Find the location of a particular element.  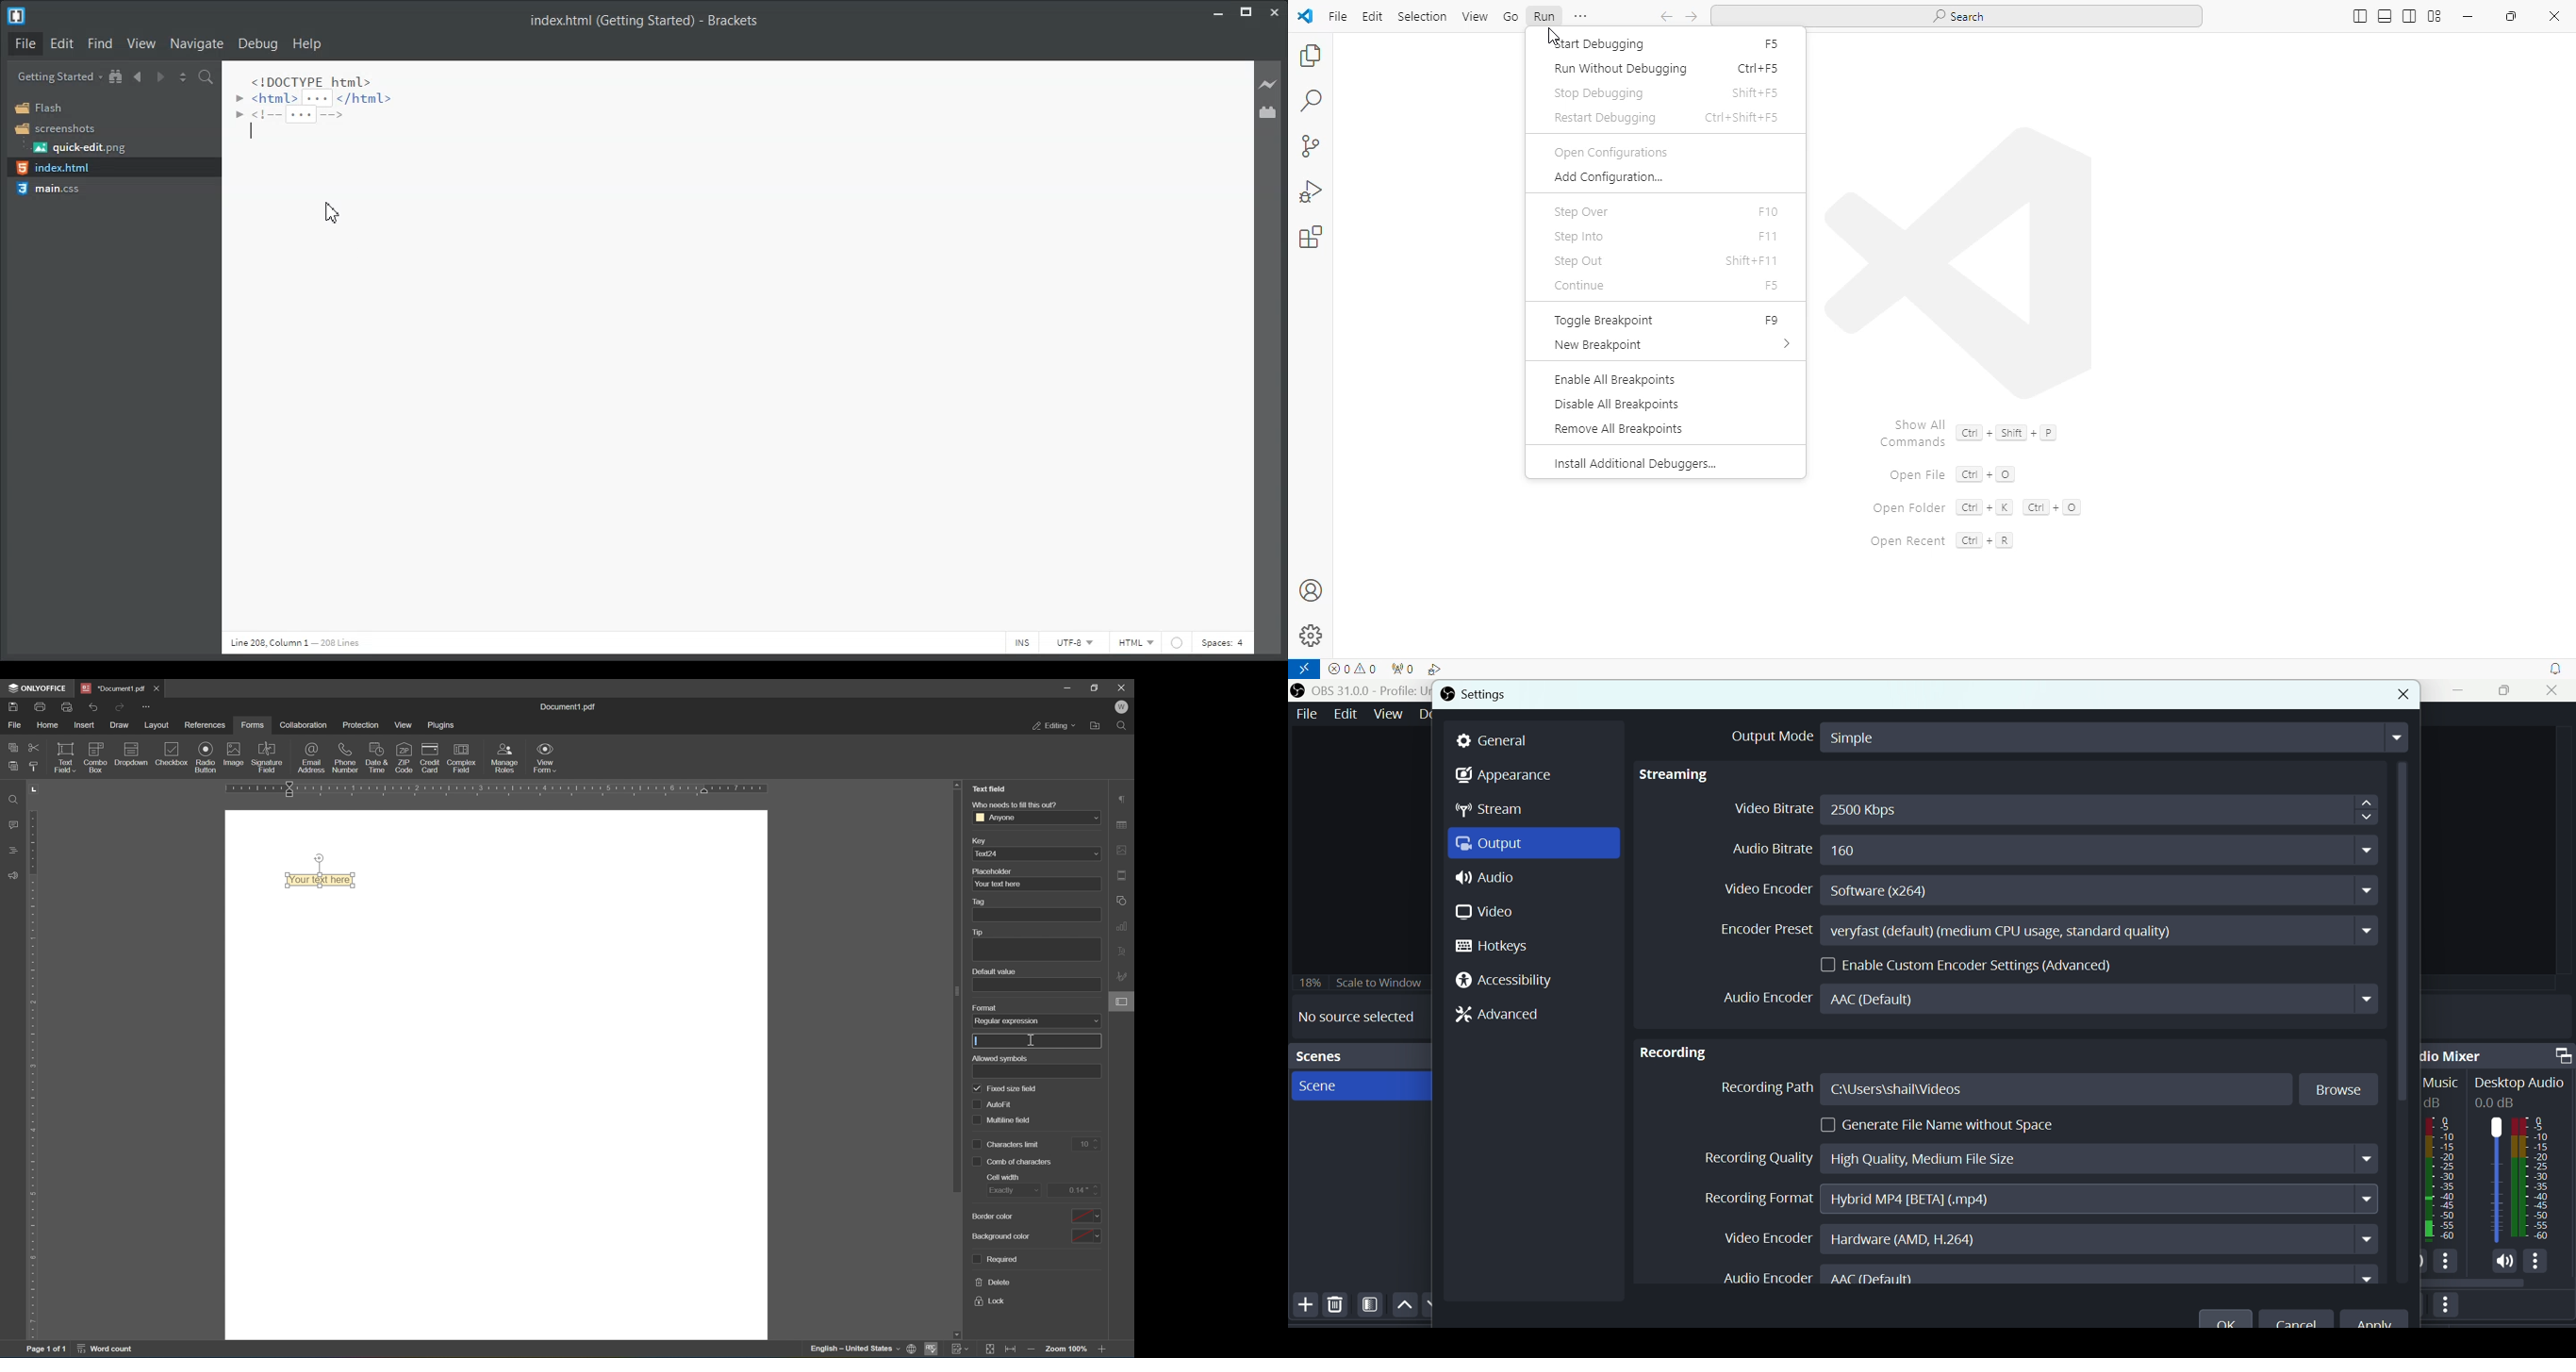

general is located at coordinates (1509, 739).